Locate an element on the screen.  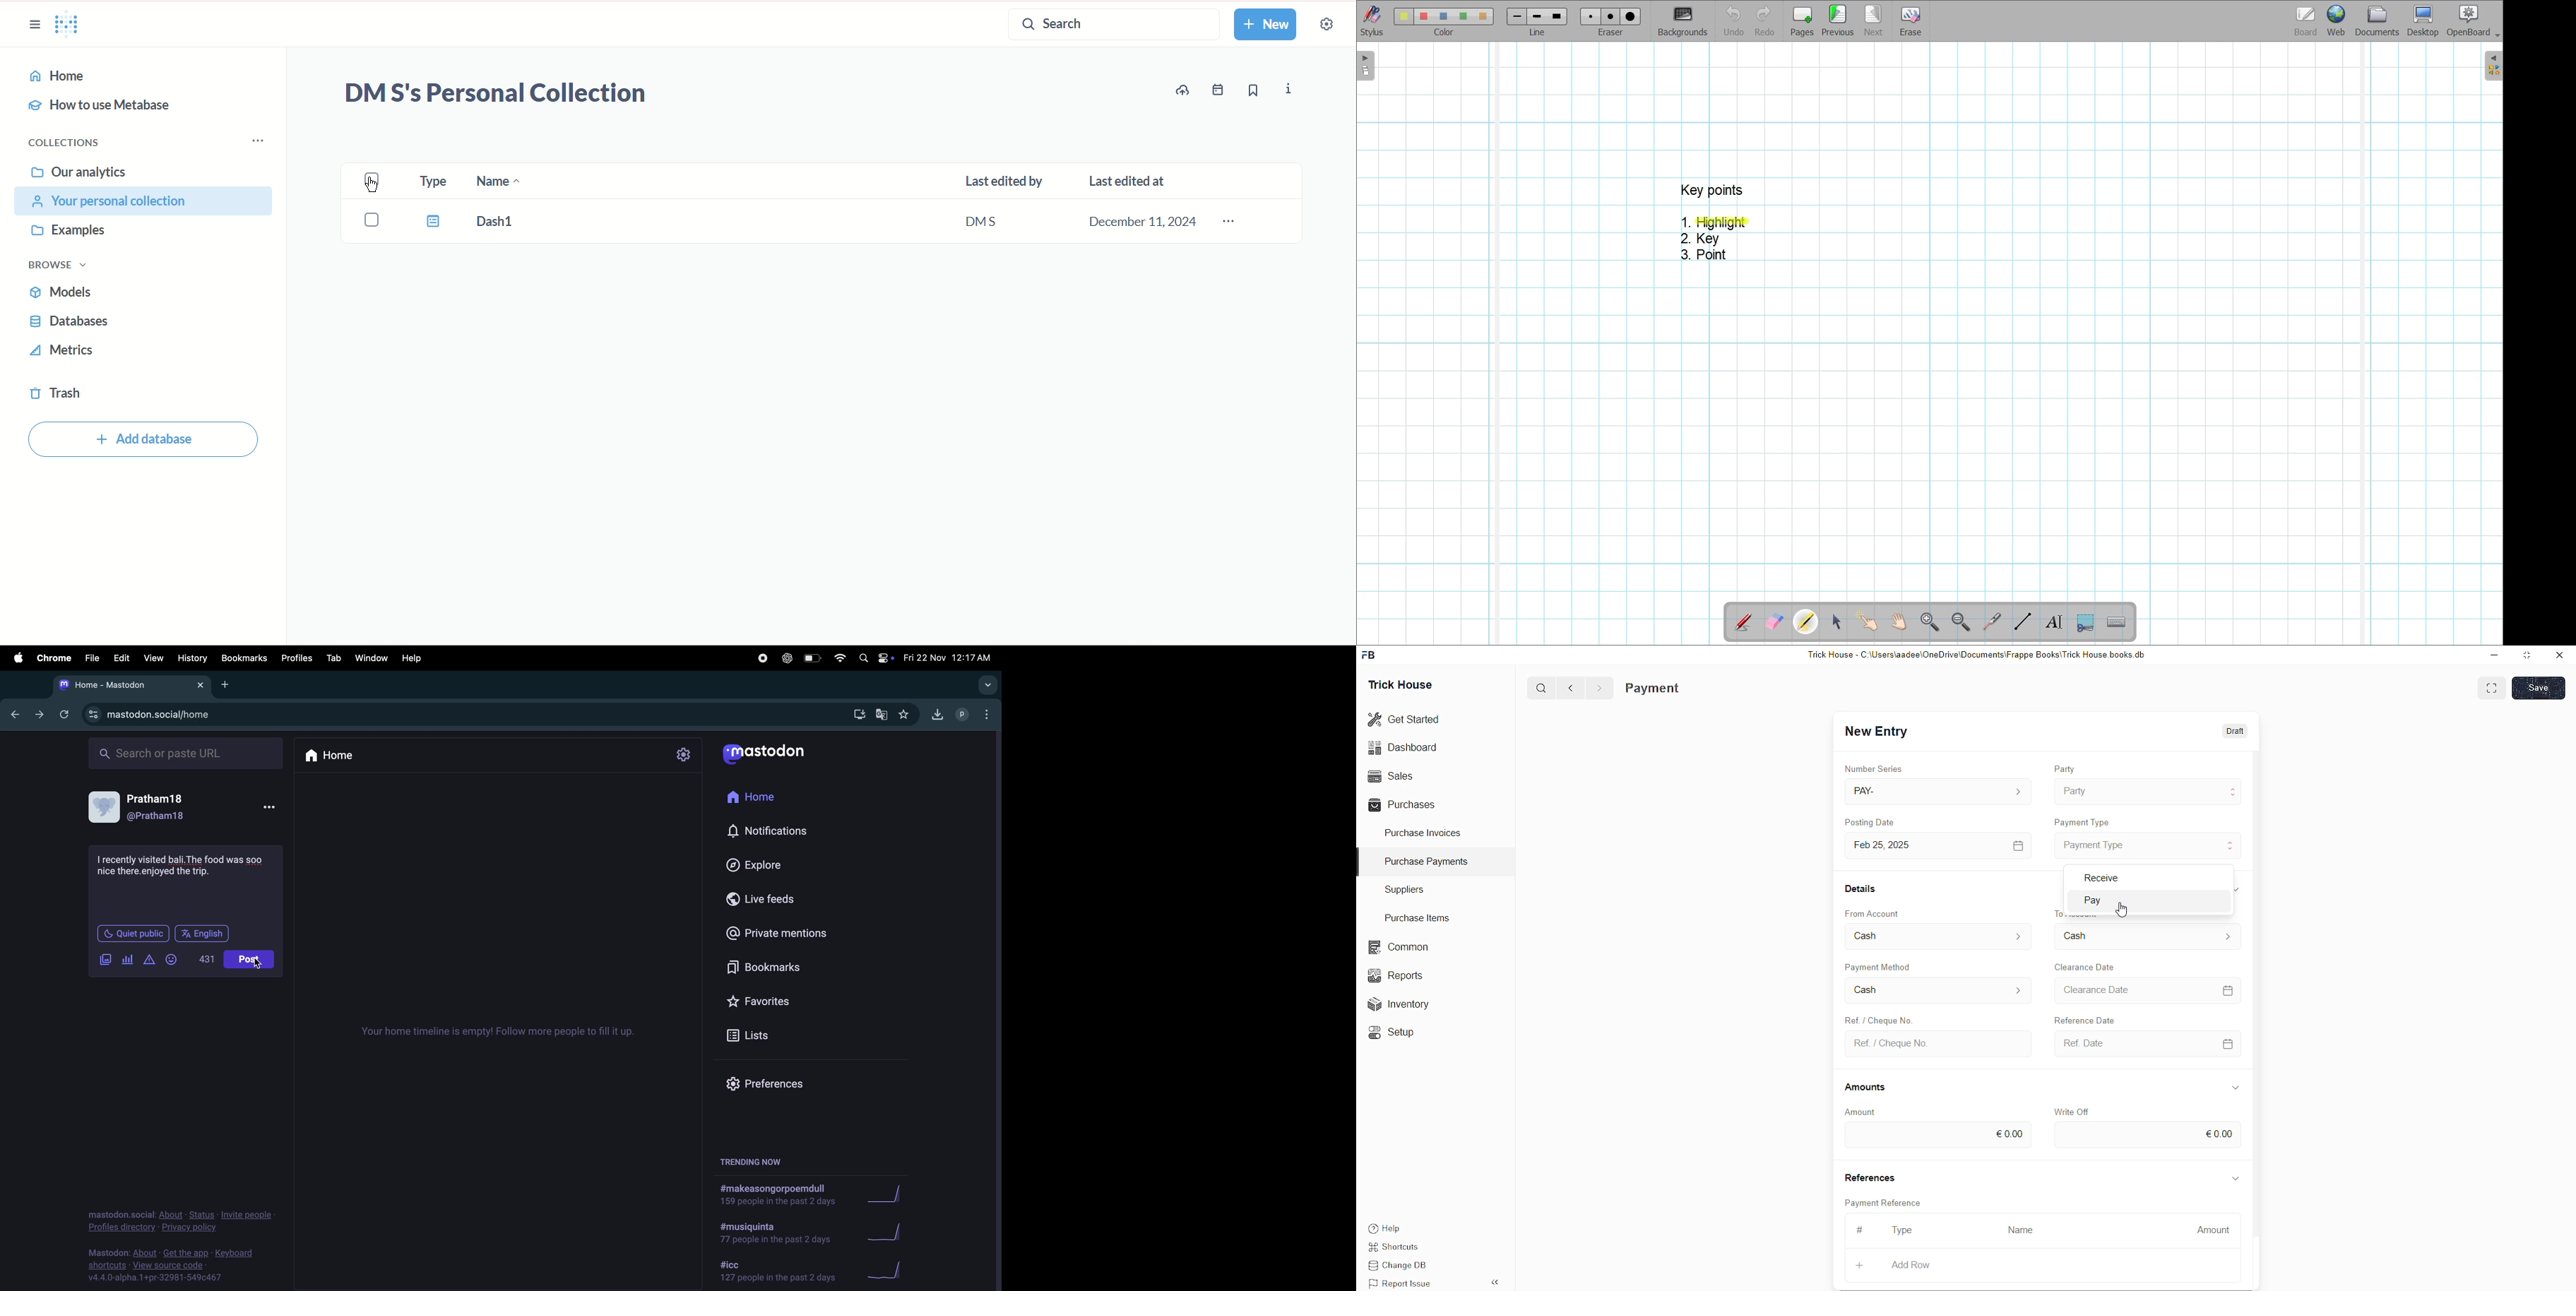
Sales is located at coordinates (1389, 774).